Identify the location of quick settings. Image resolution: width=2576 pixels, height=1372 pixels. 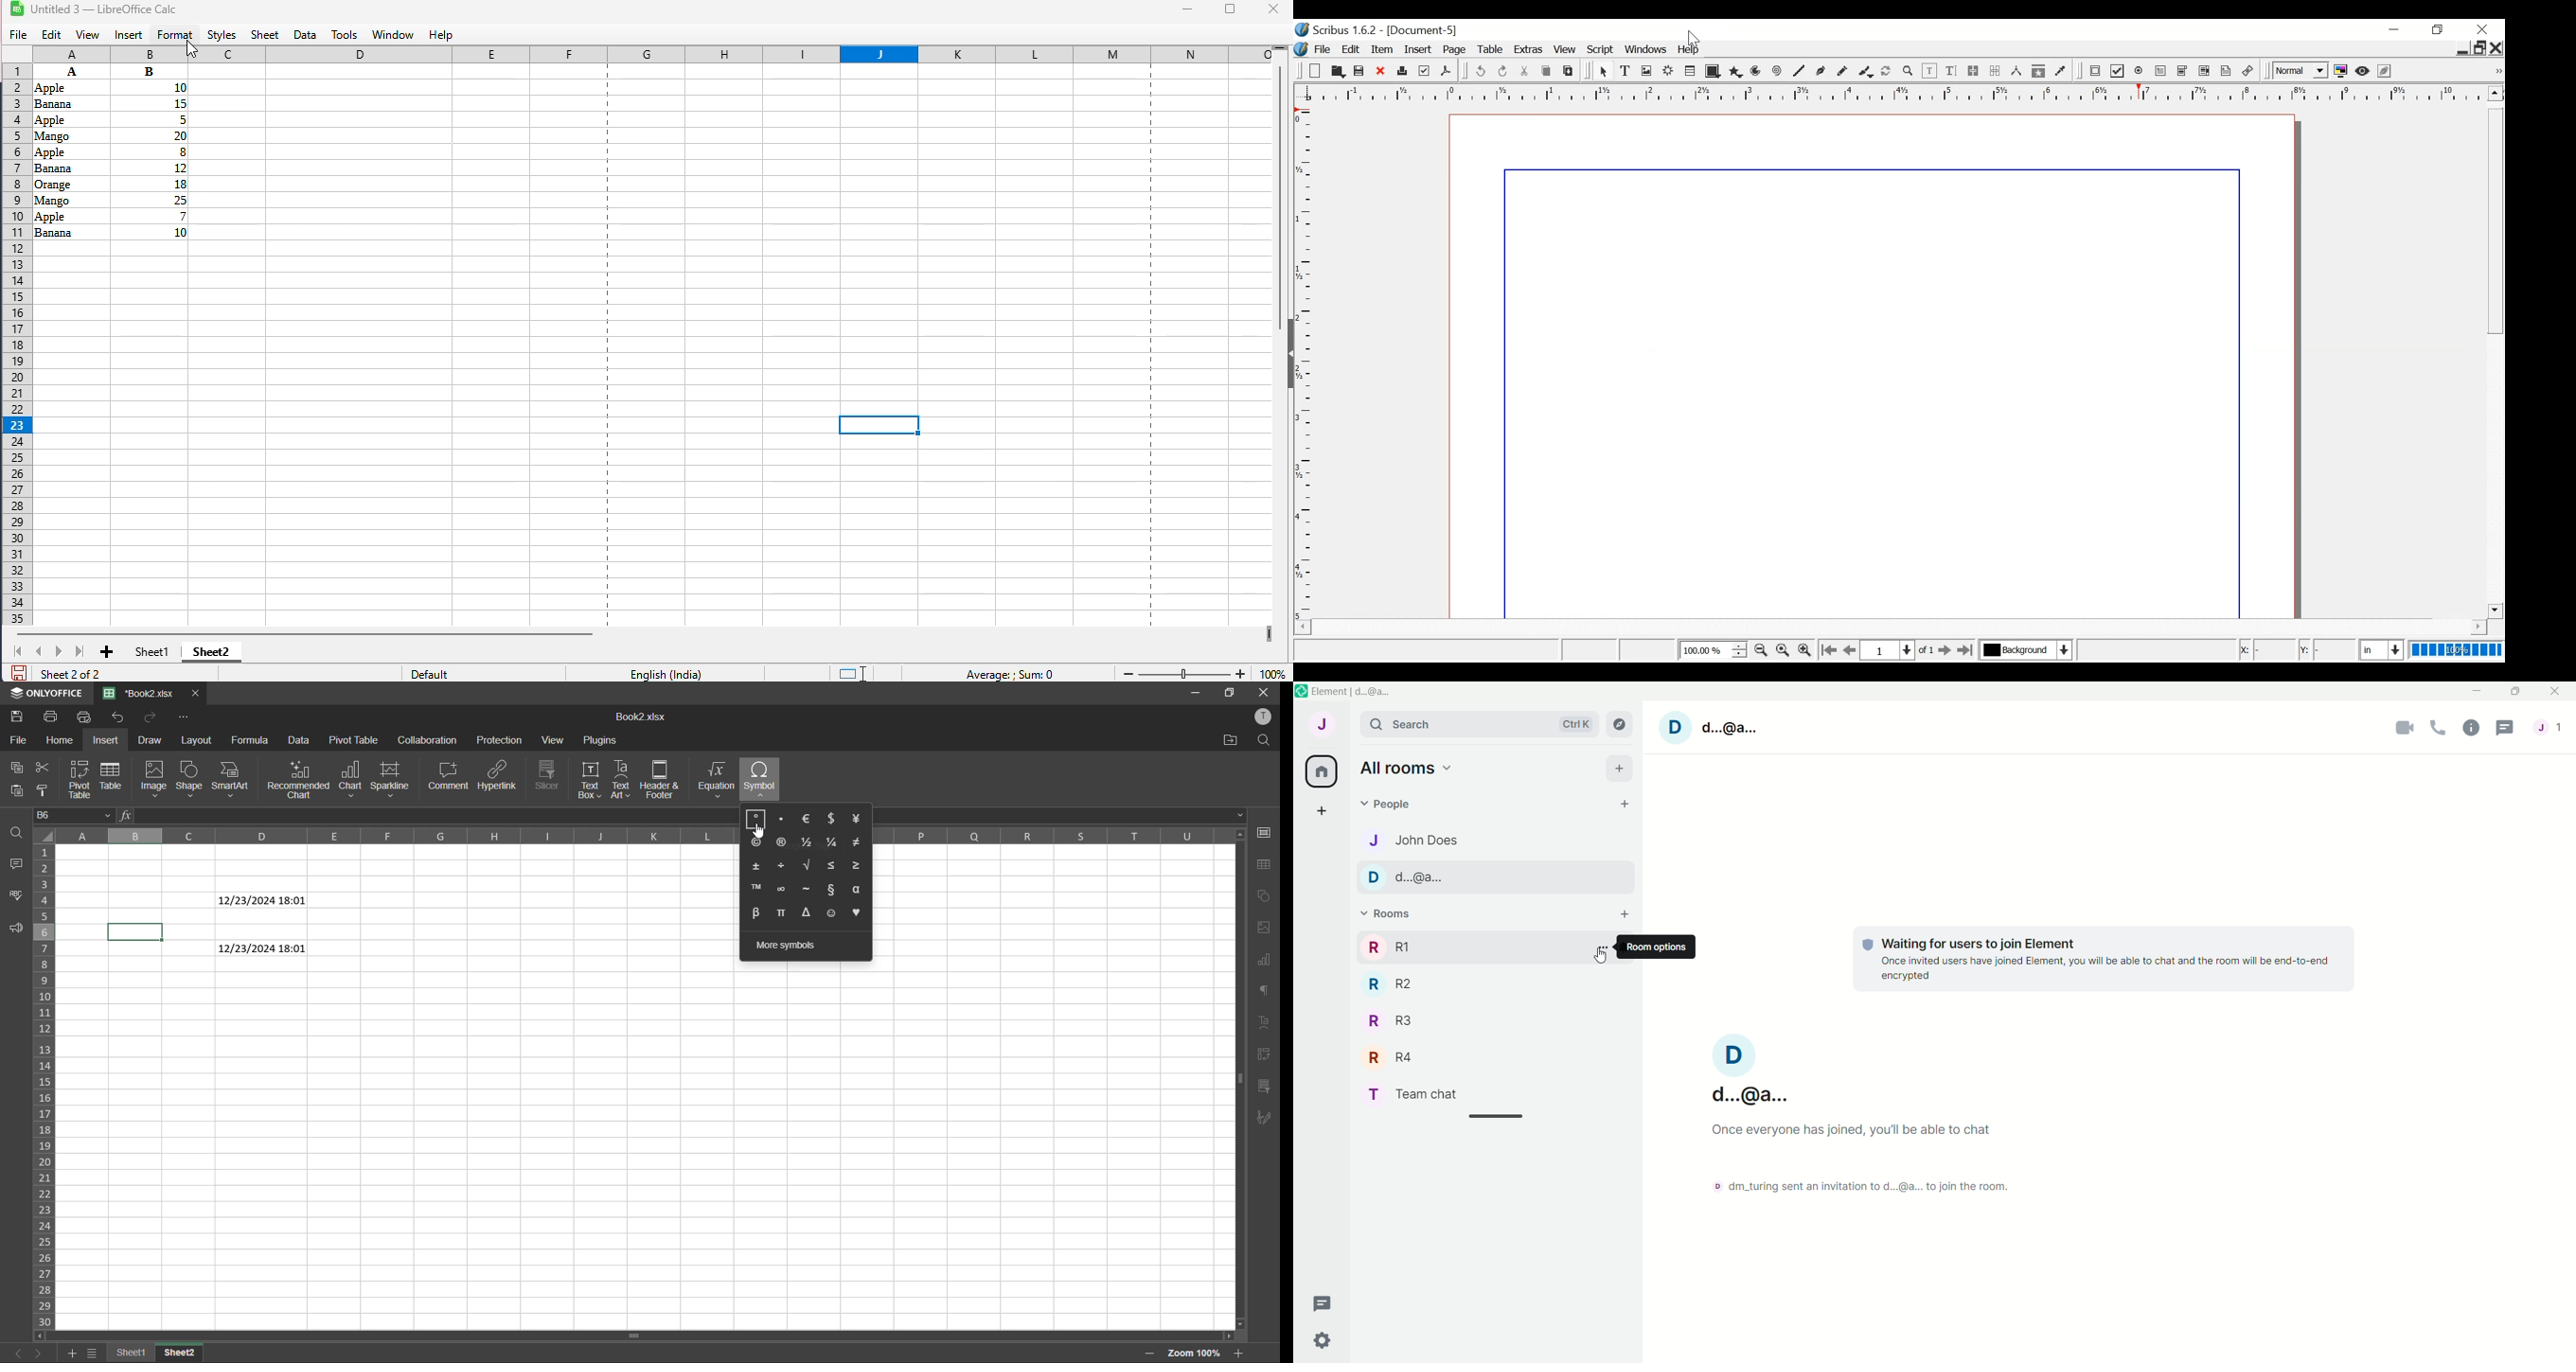
(1319, 1340).